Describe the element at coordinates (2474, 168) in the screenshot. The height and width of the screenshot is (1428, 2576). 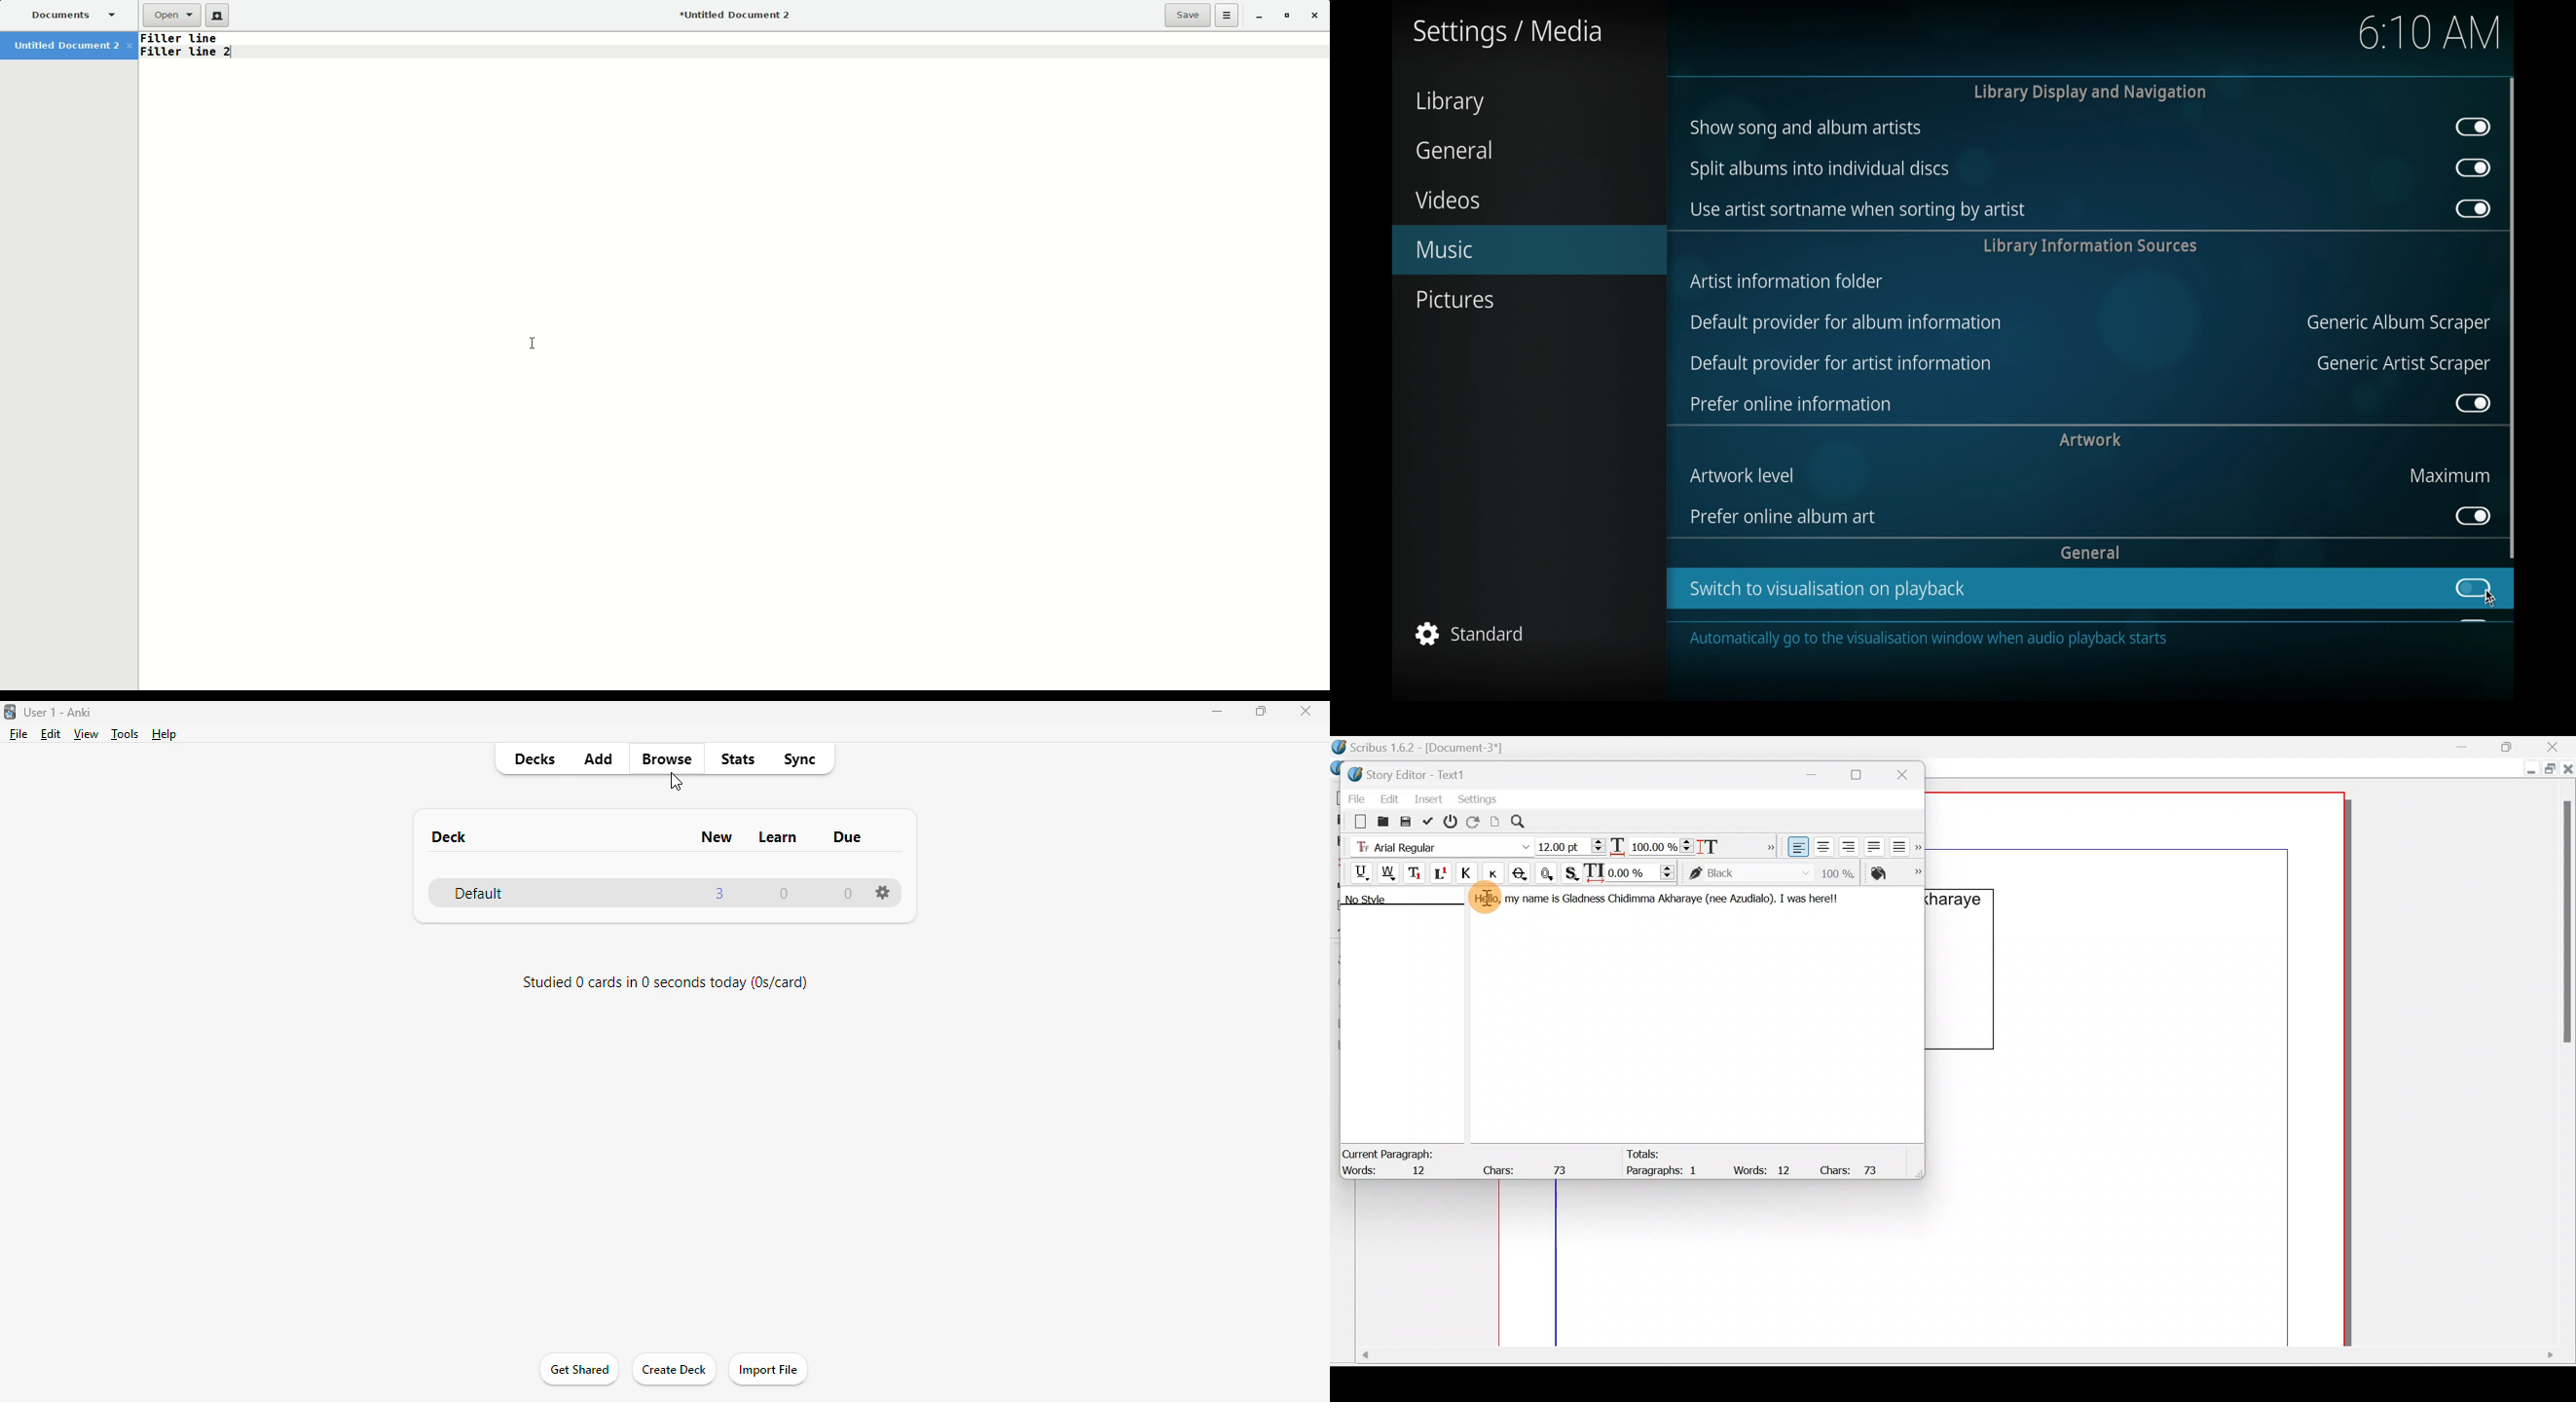
I see `toggle button` at that location.